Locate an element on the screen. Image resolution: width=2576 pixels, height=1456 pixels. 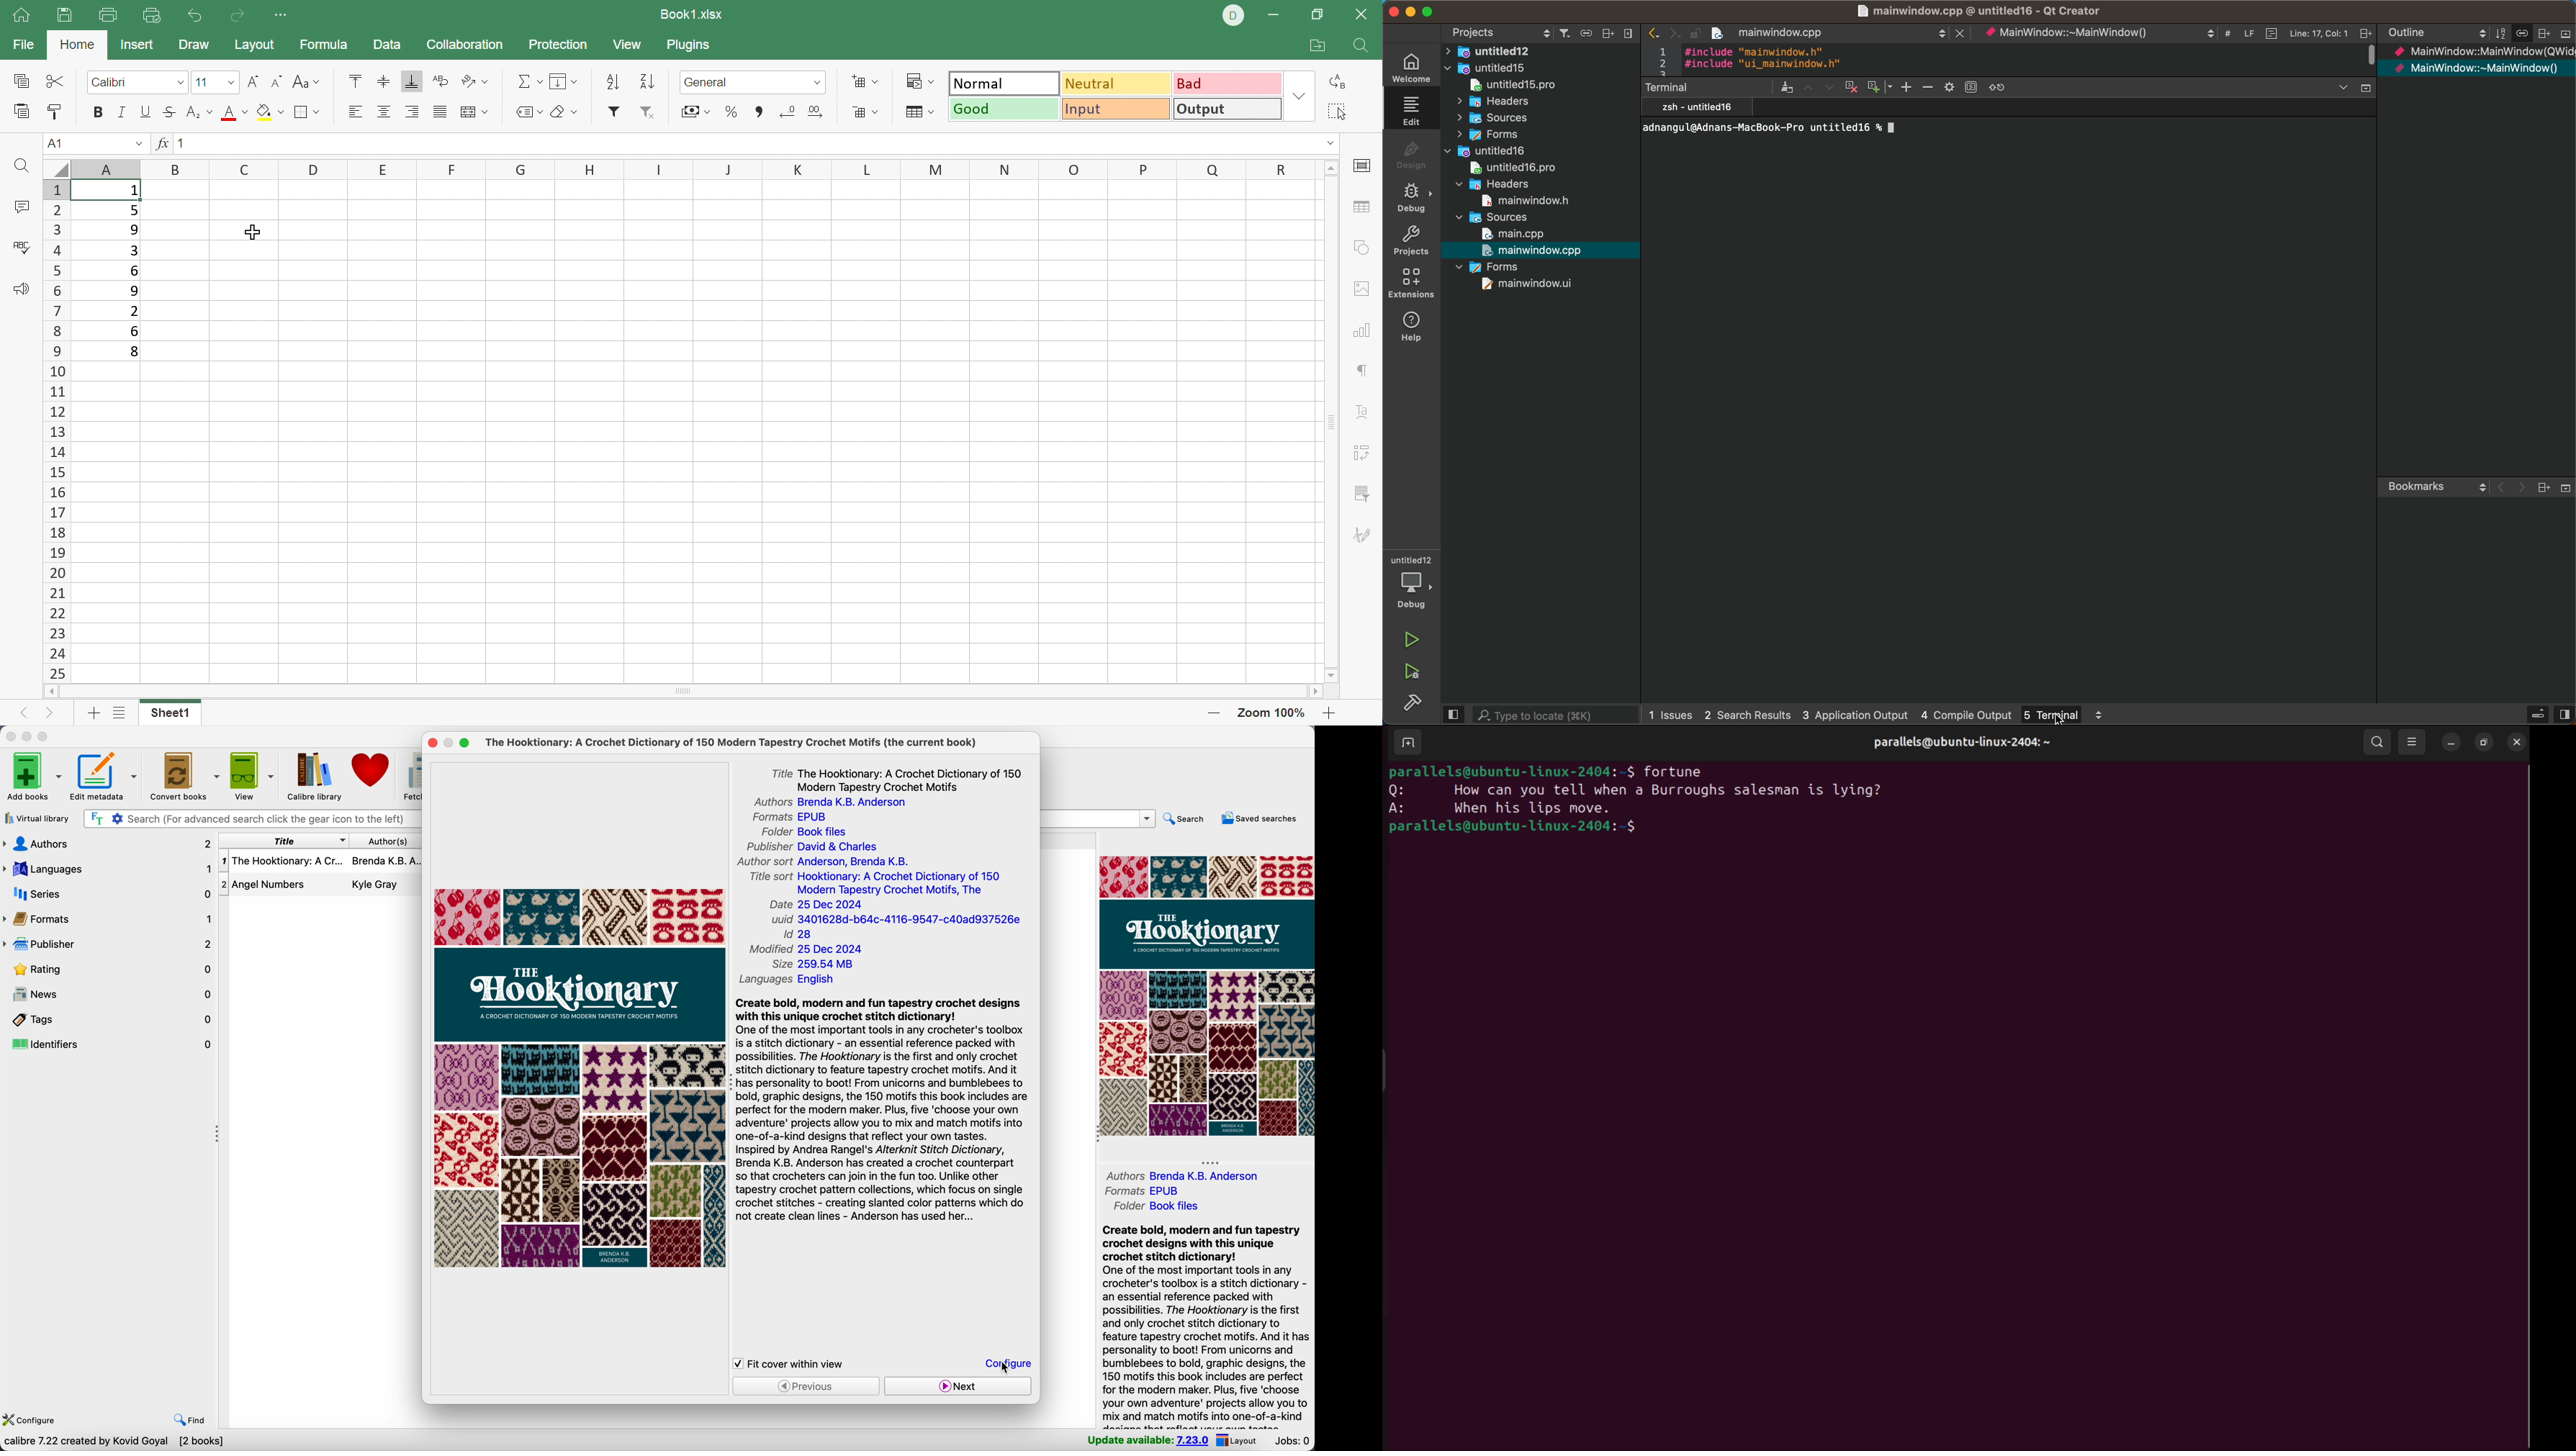
title is located at coordinates (899, 778).